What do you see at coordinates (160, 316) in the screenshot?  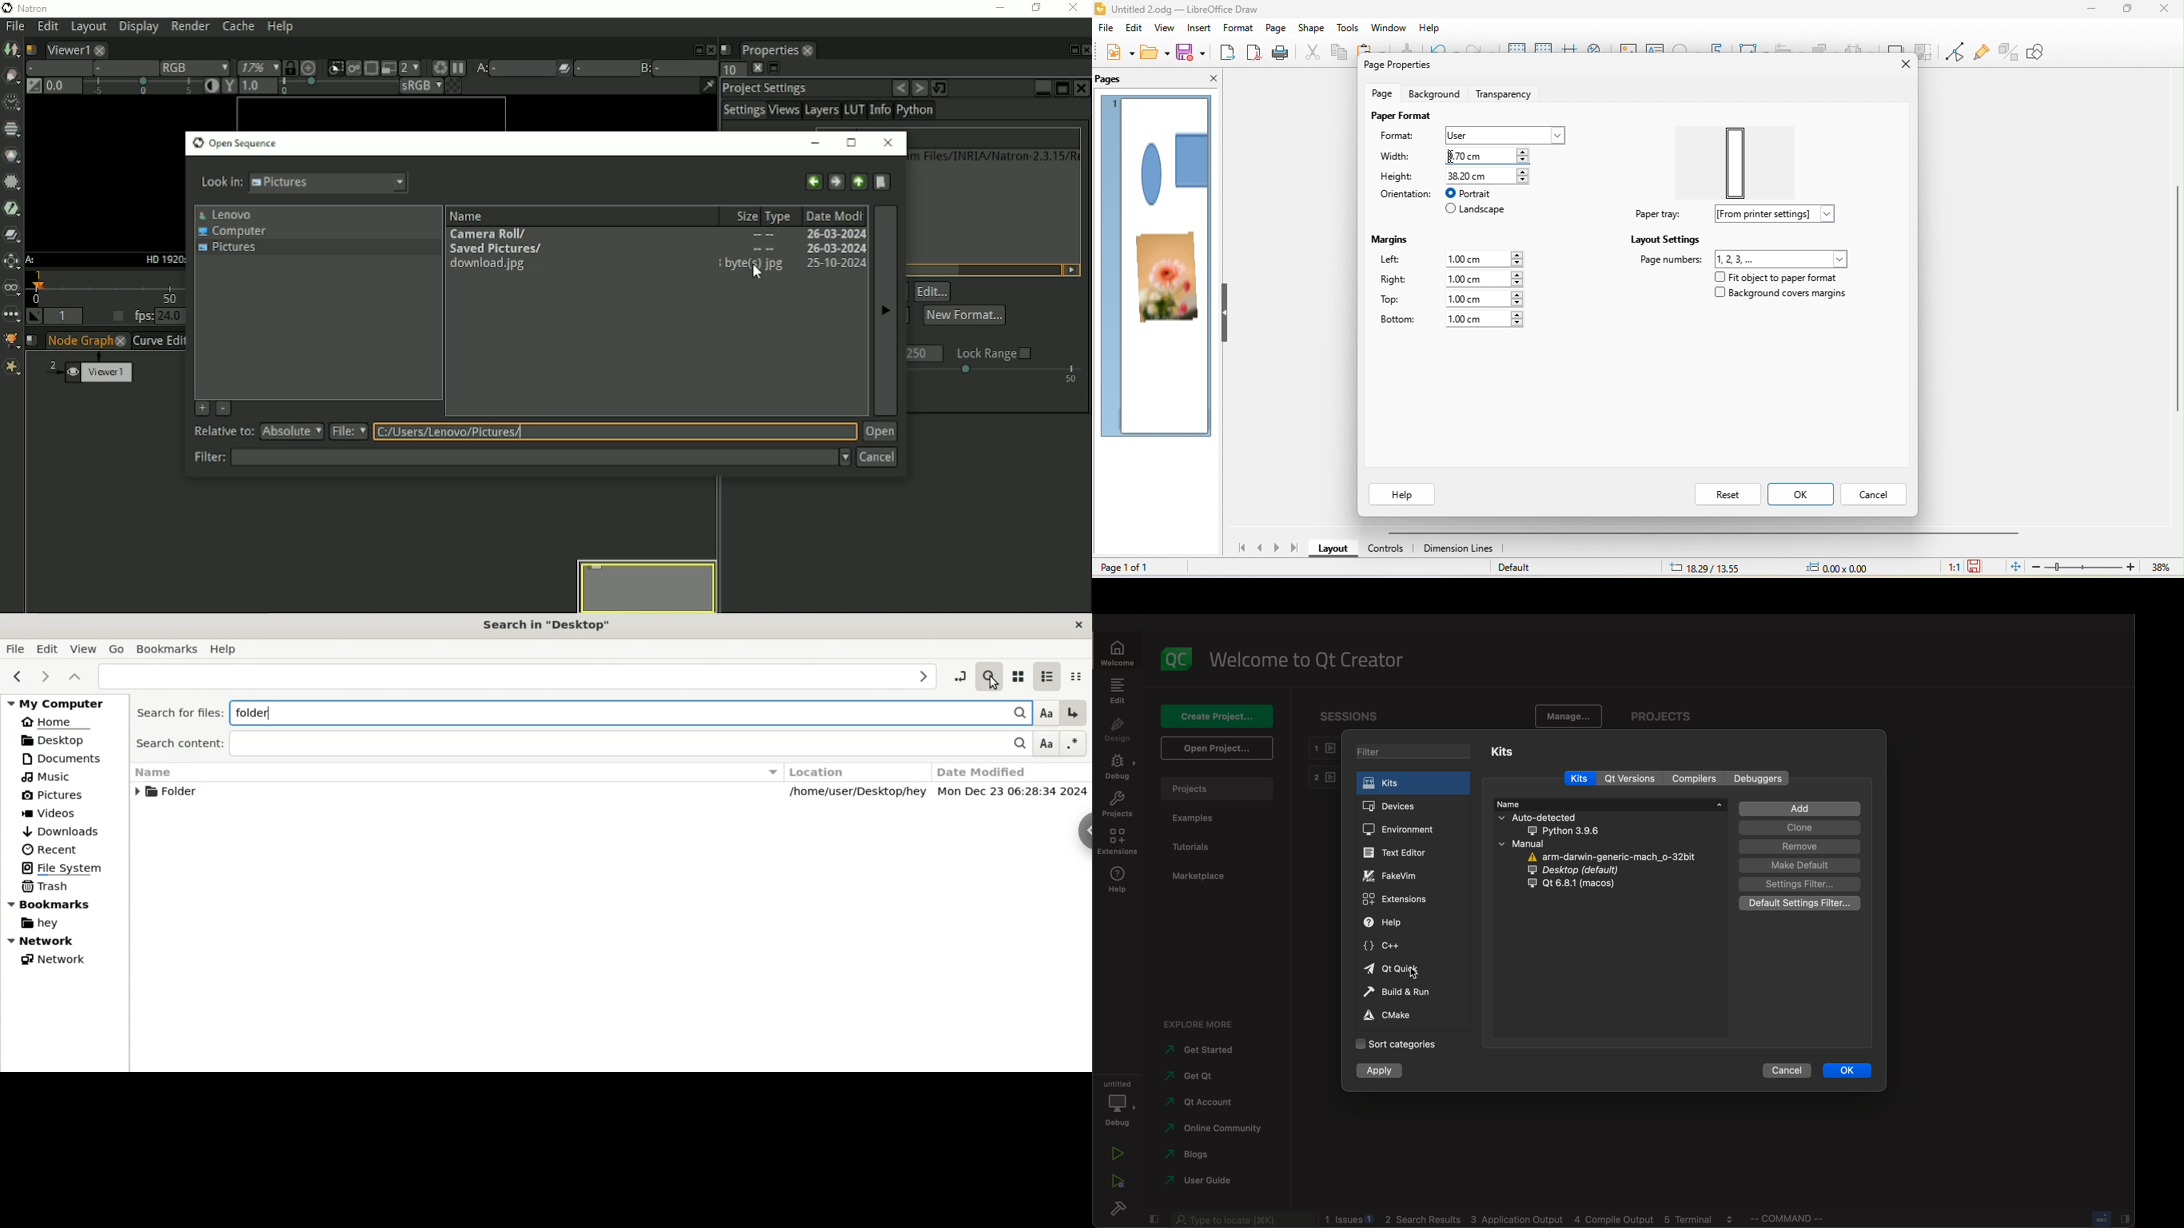 I see `fps` at bounding box center [160, 316].